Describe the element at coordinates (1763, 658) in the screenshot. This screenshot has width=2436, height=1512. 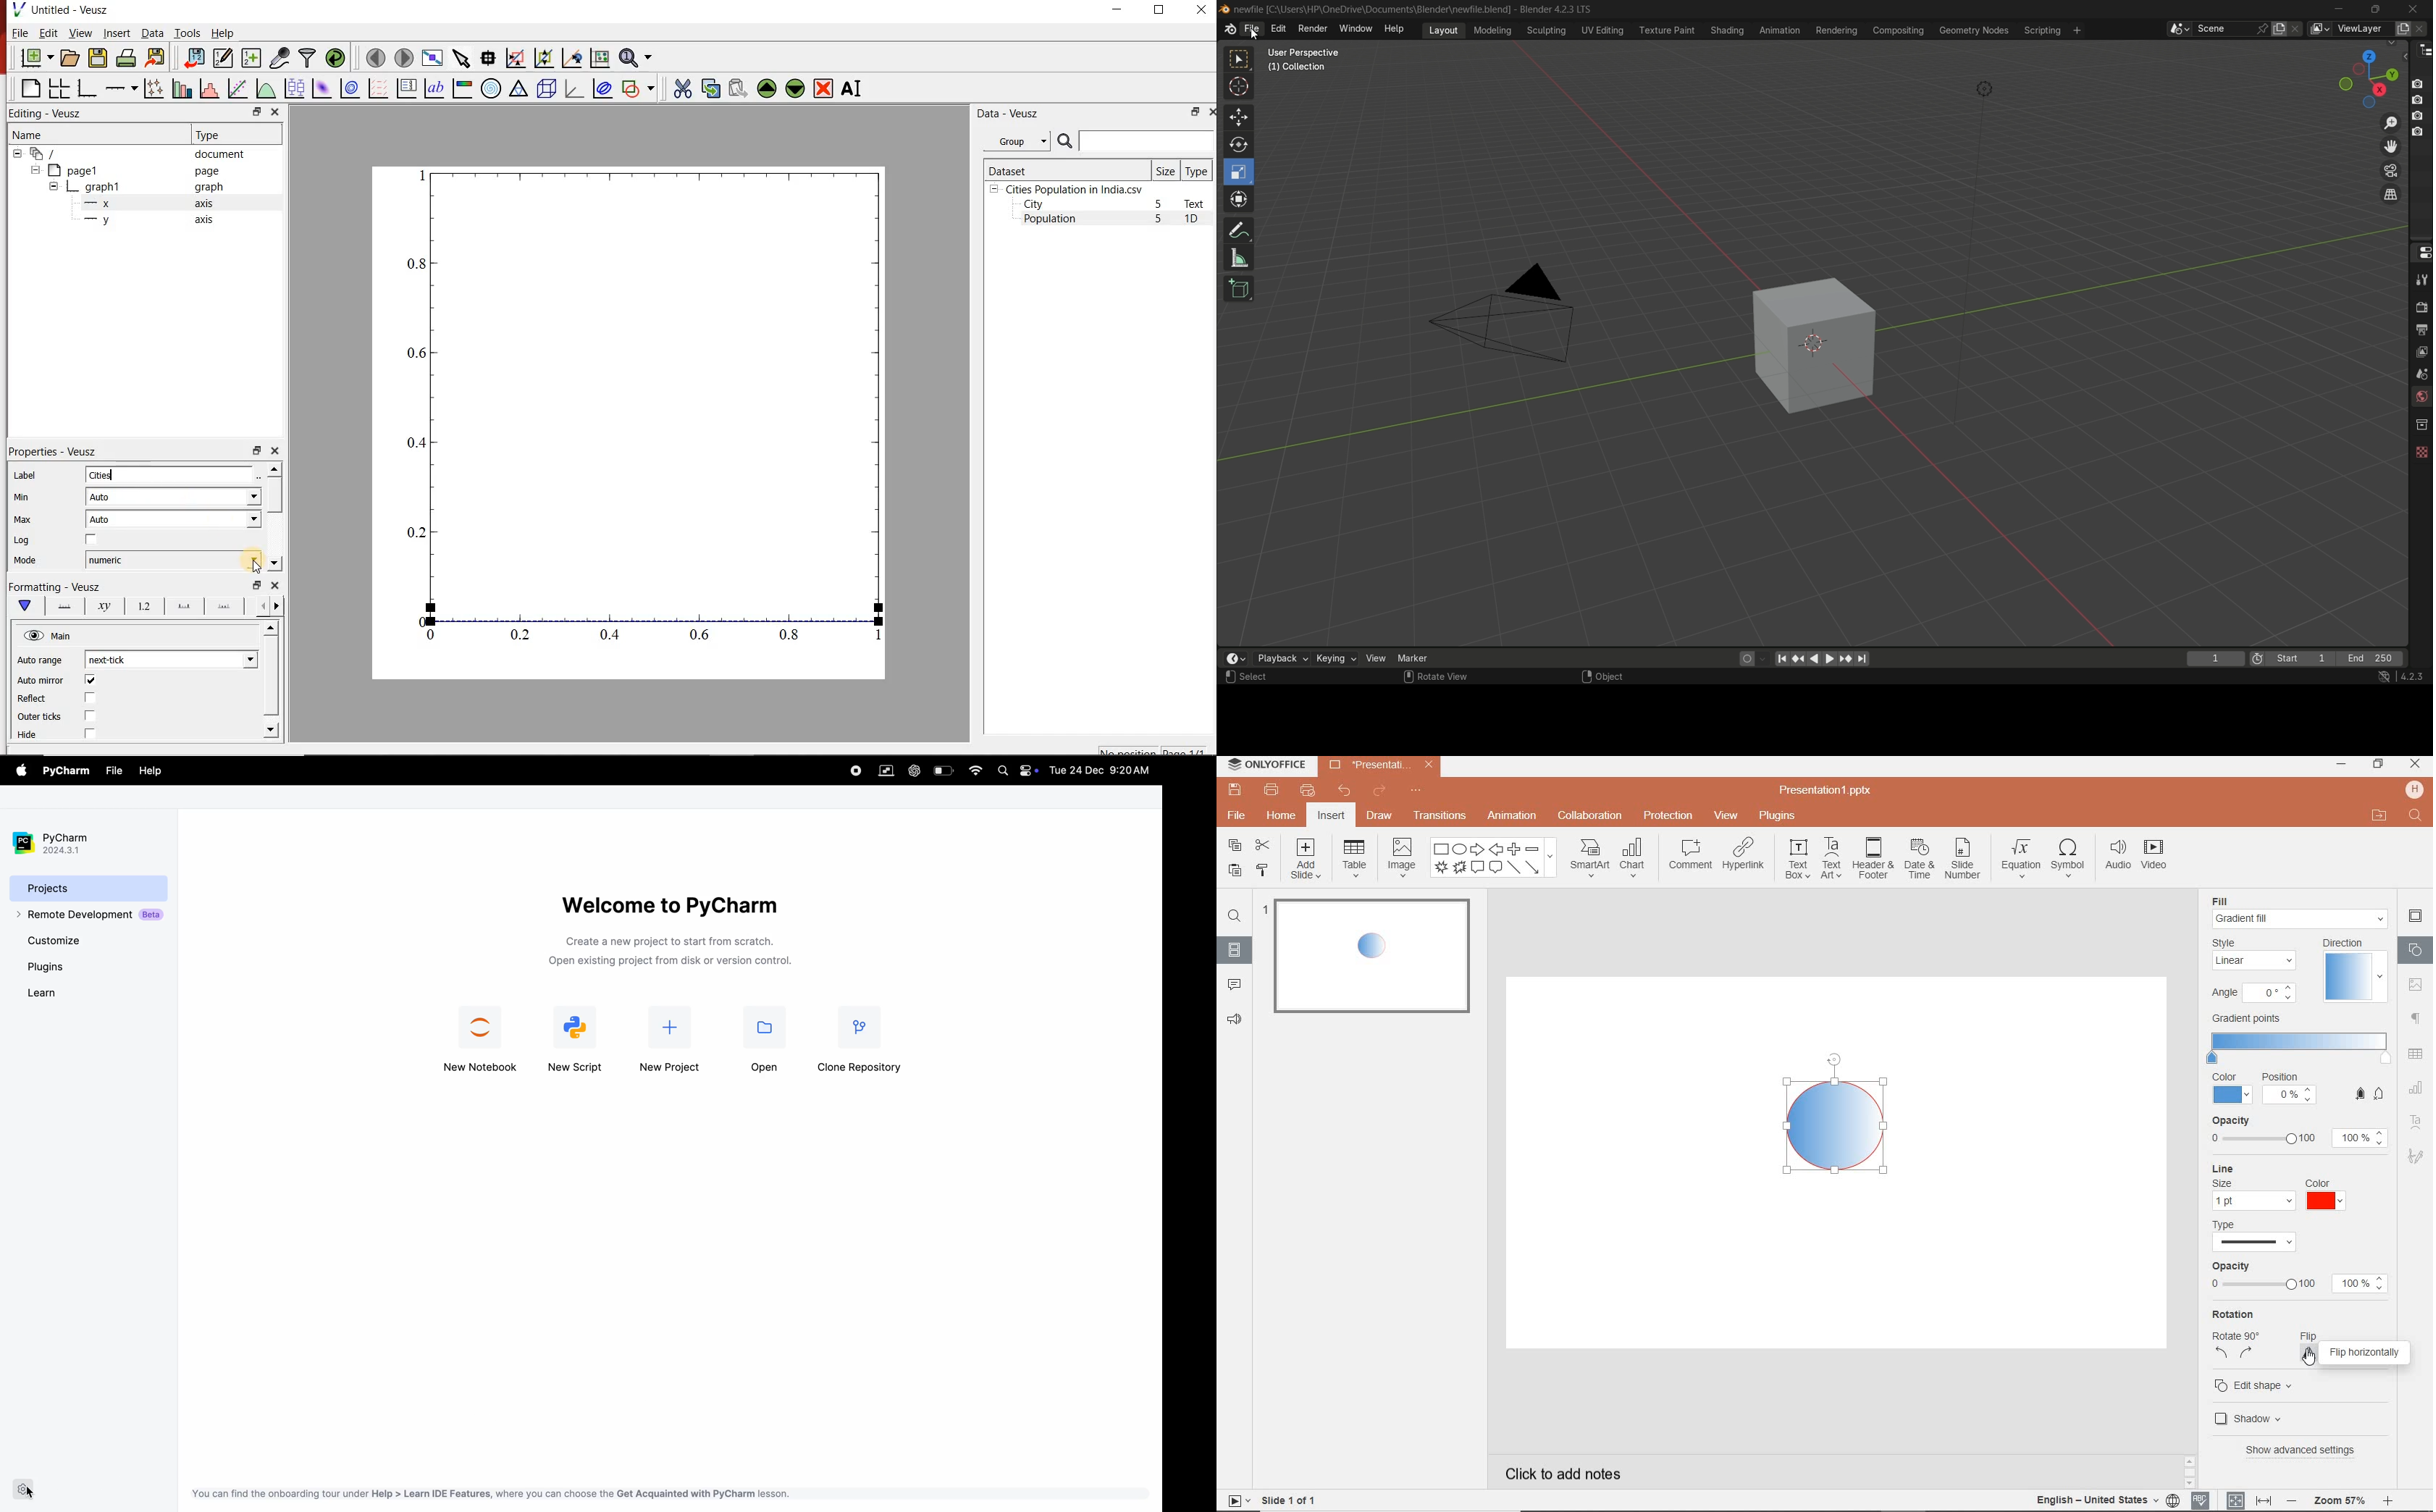
I see `auto keyframe` at that location.